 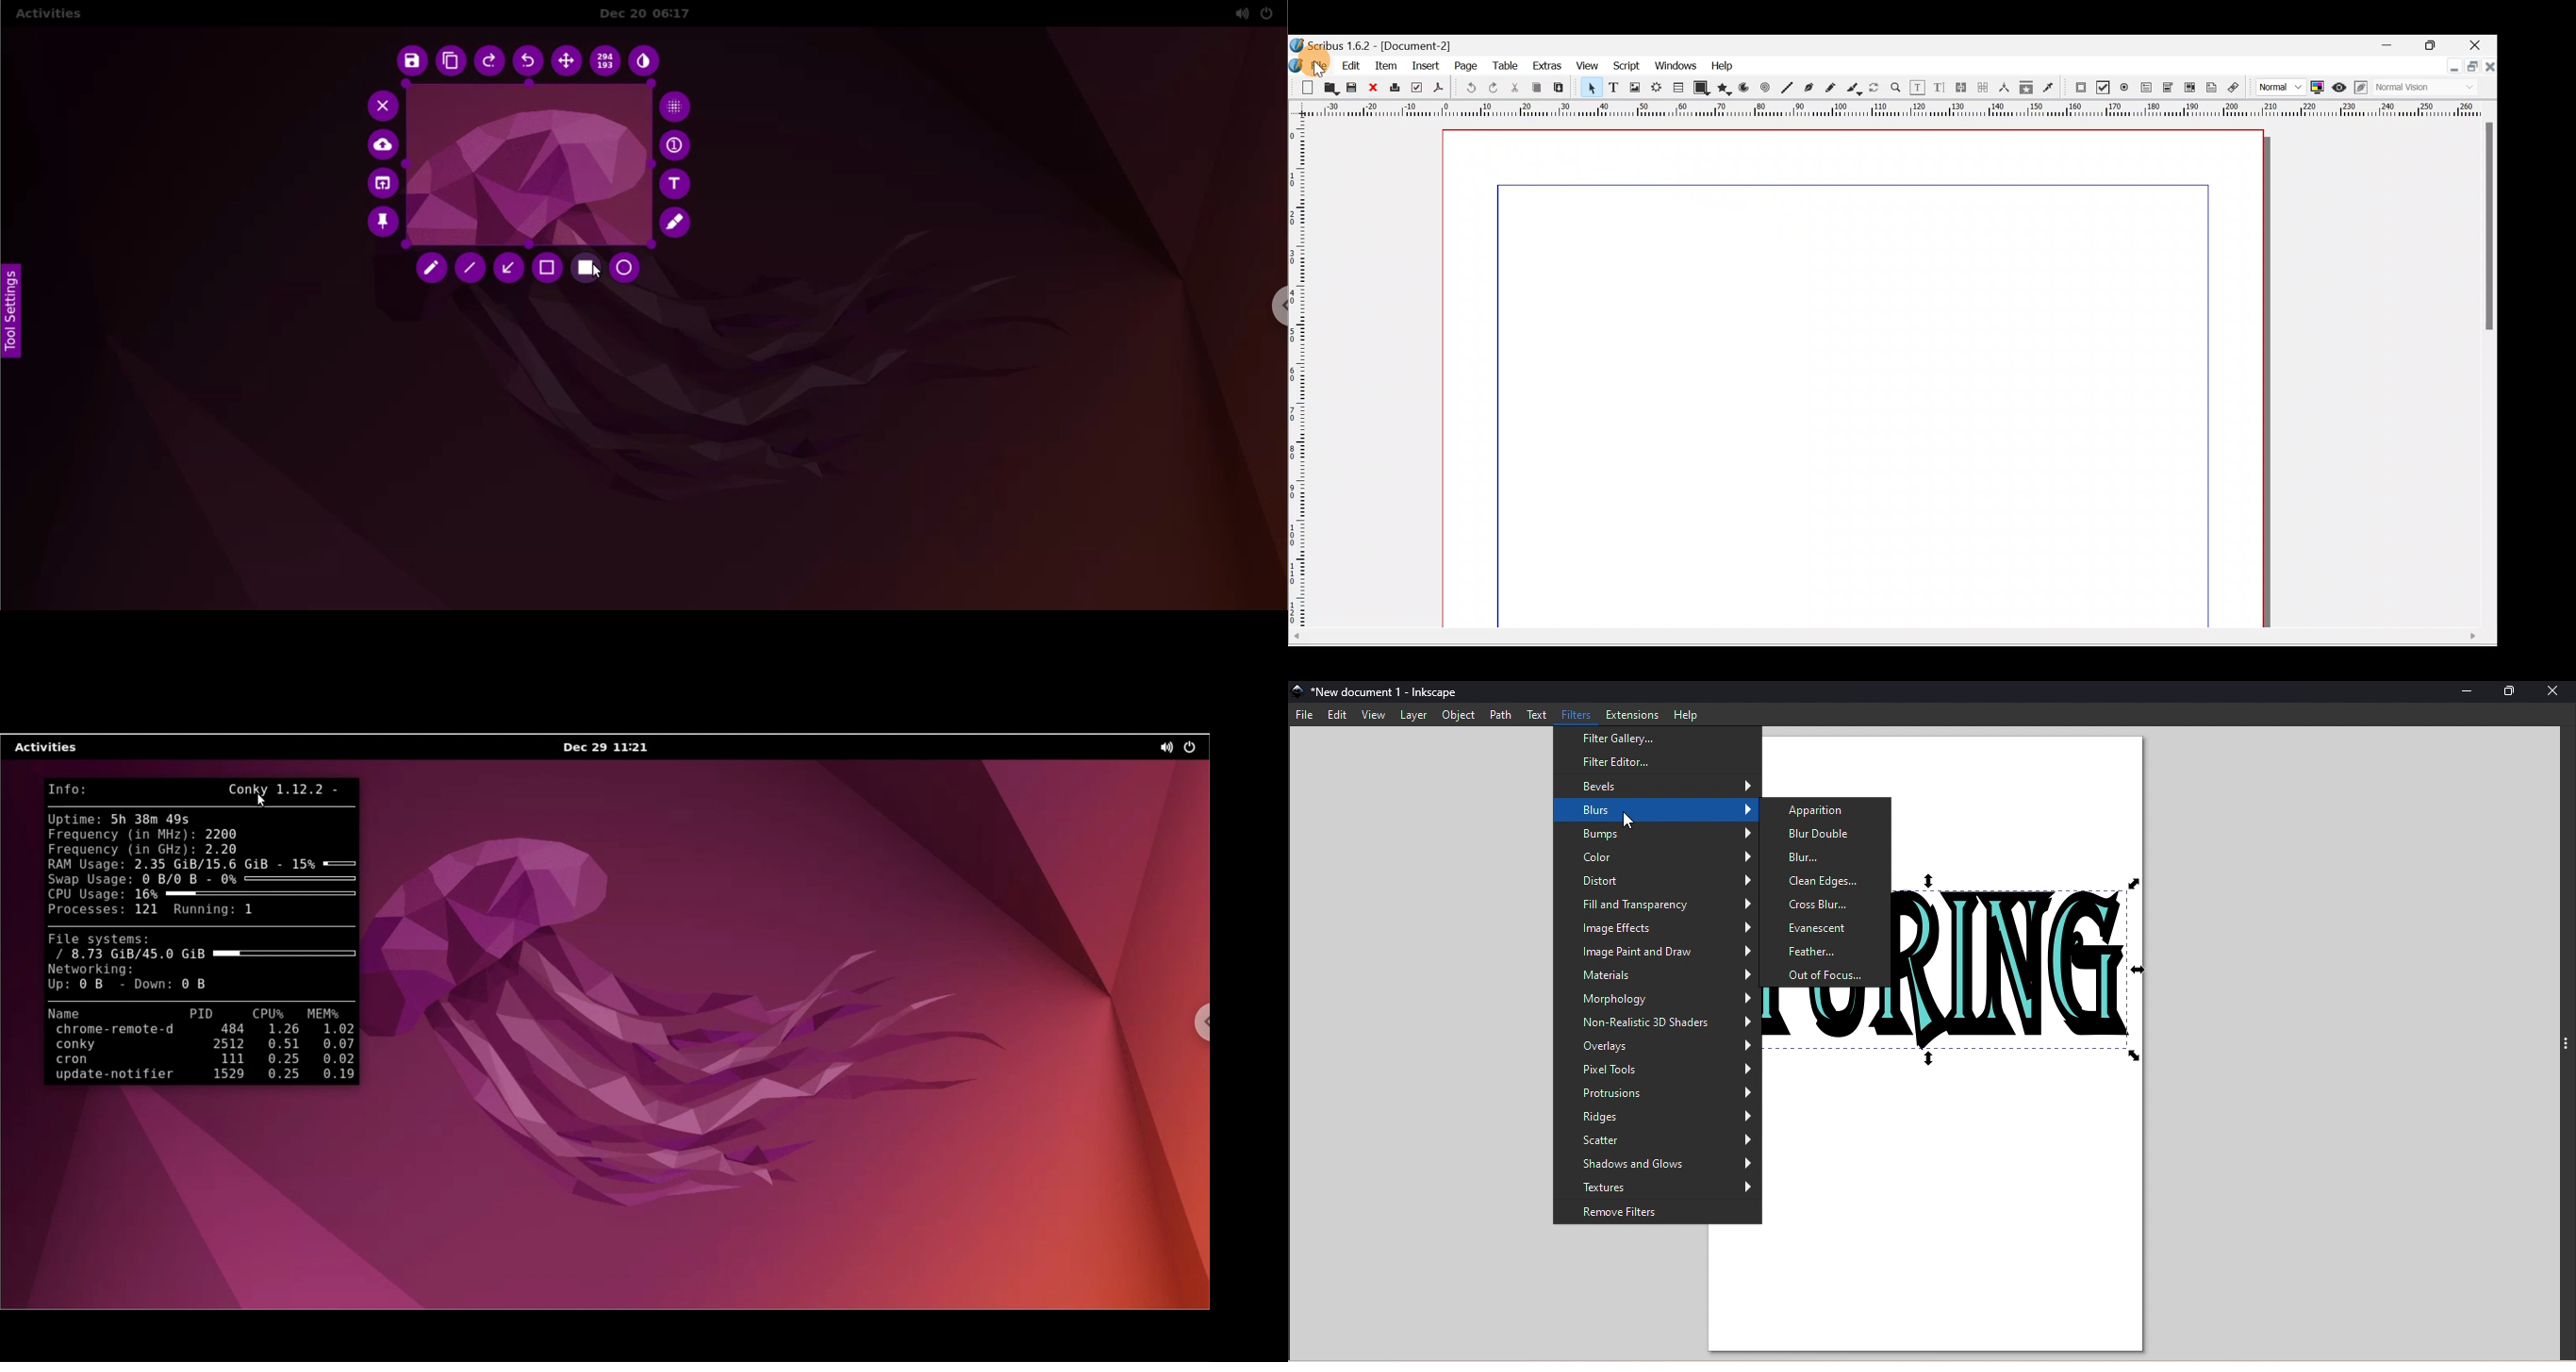 What do you see at coordinates (1657, 1165) in the screenshot?
I see `Shadows and glows` at bounding box center [1657, 1165].